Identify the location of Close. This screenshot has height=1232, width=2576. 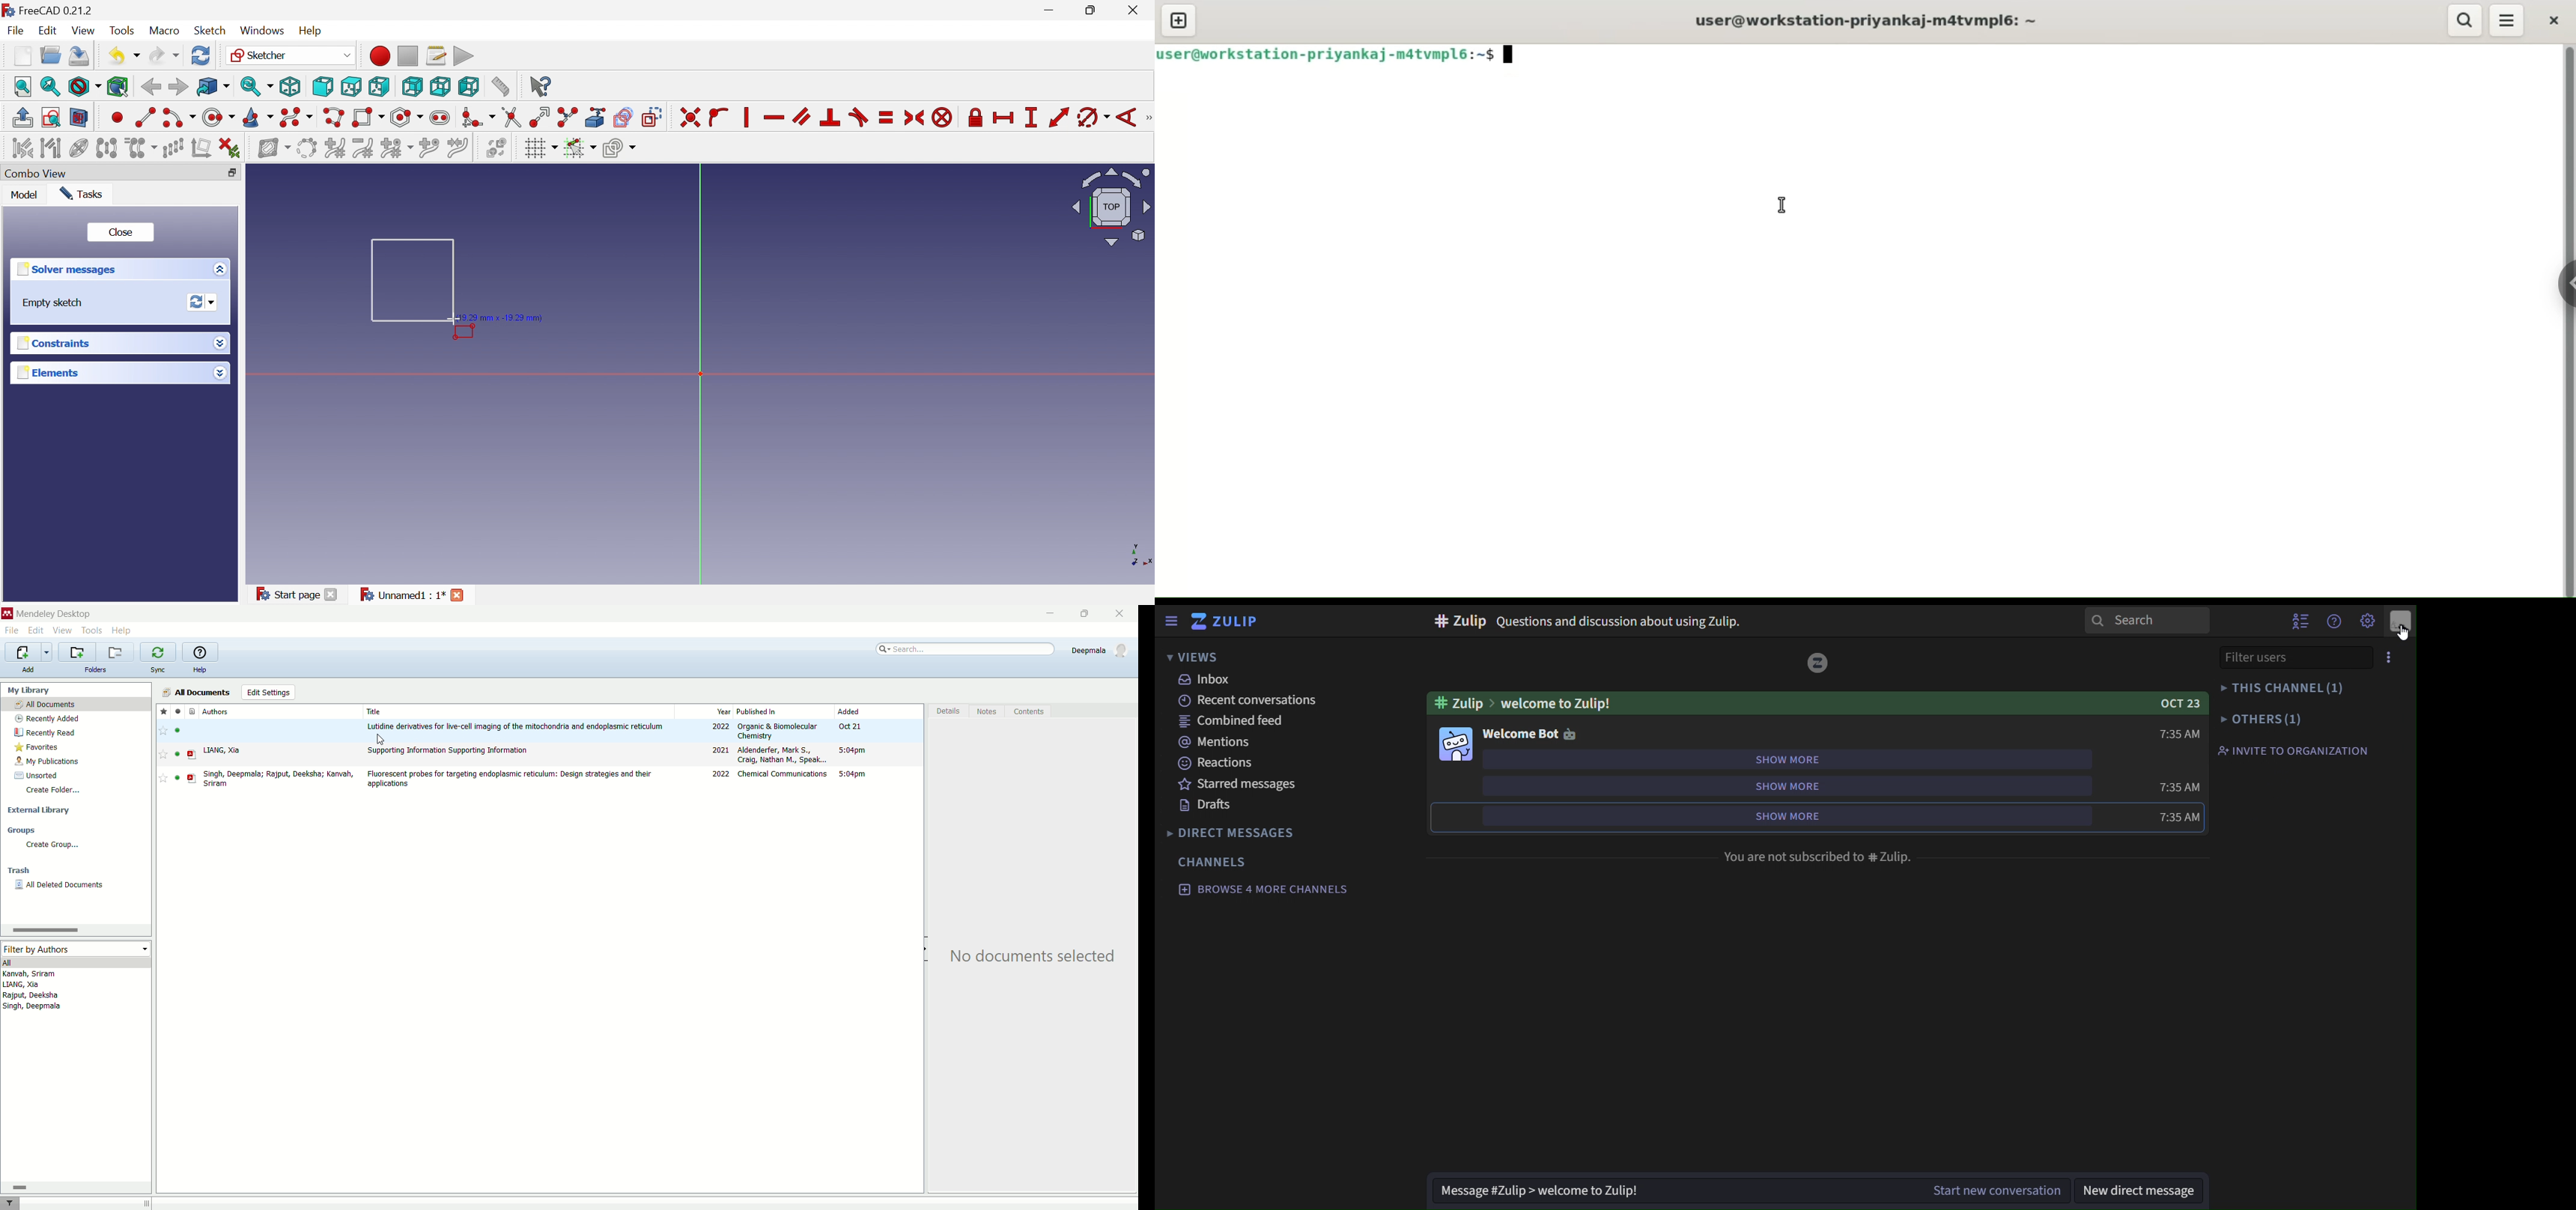
(458, 595).